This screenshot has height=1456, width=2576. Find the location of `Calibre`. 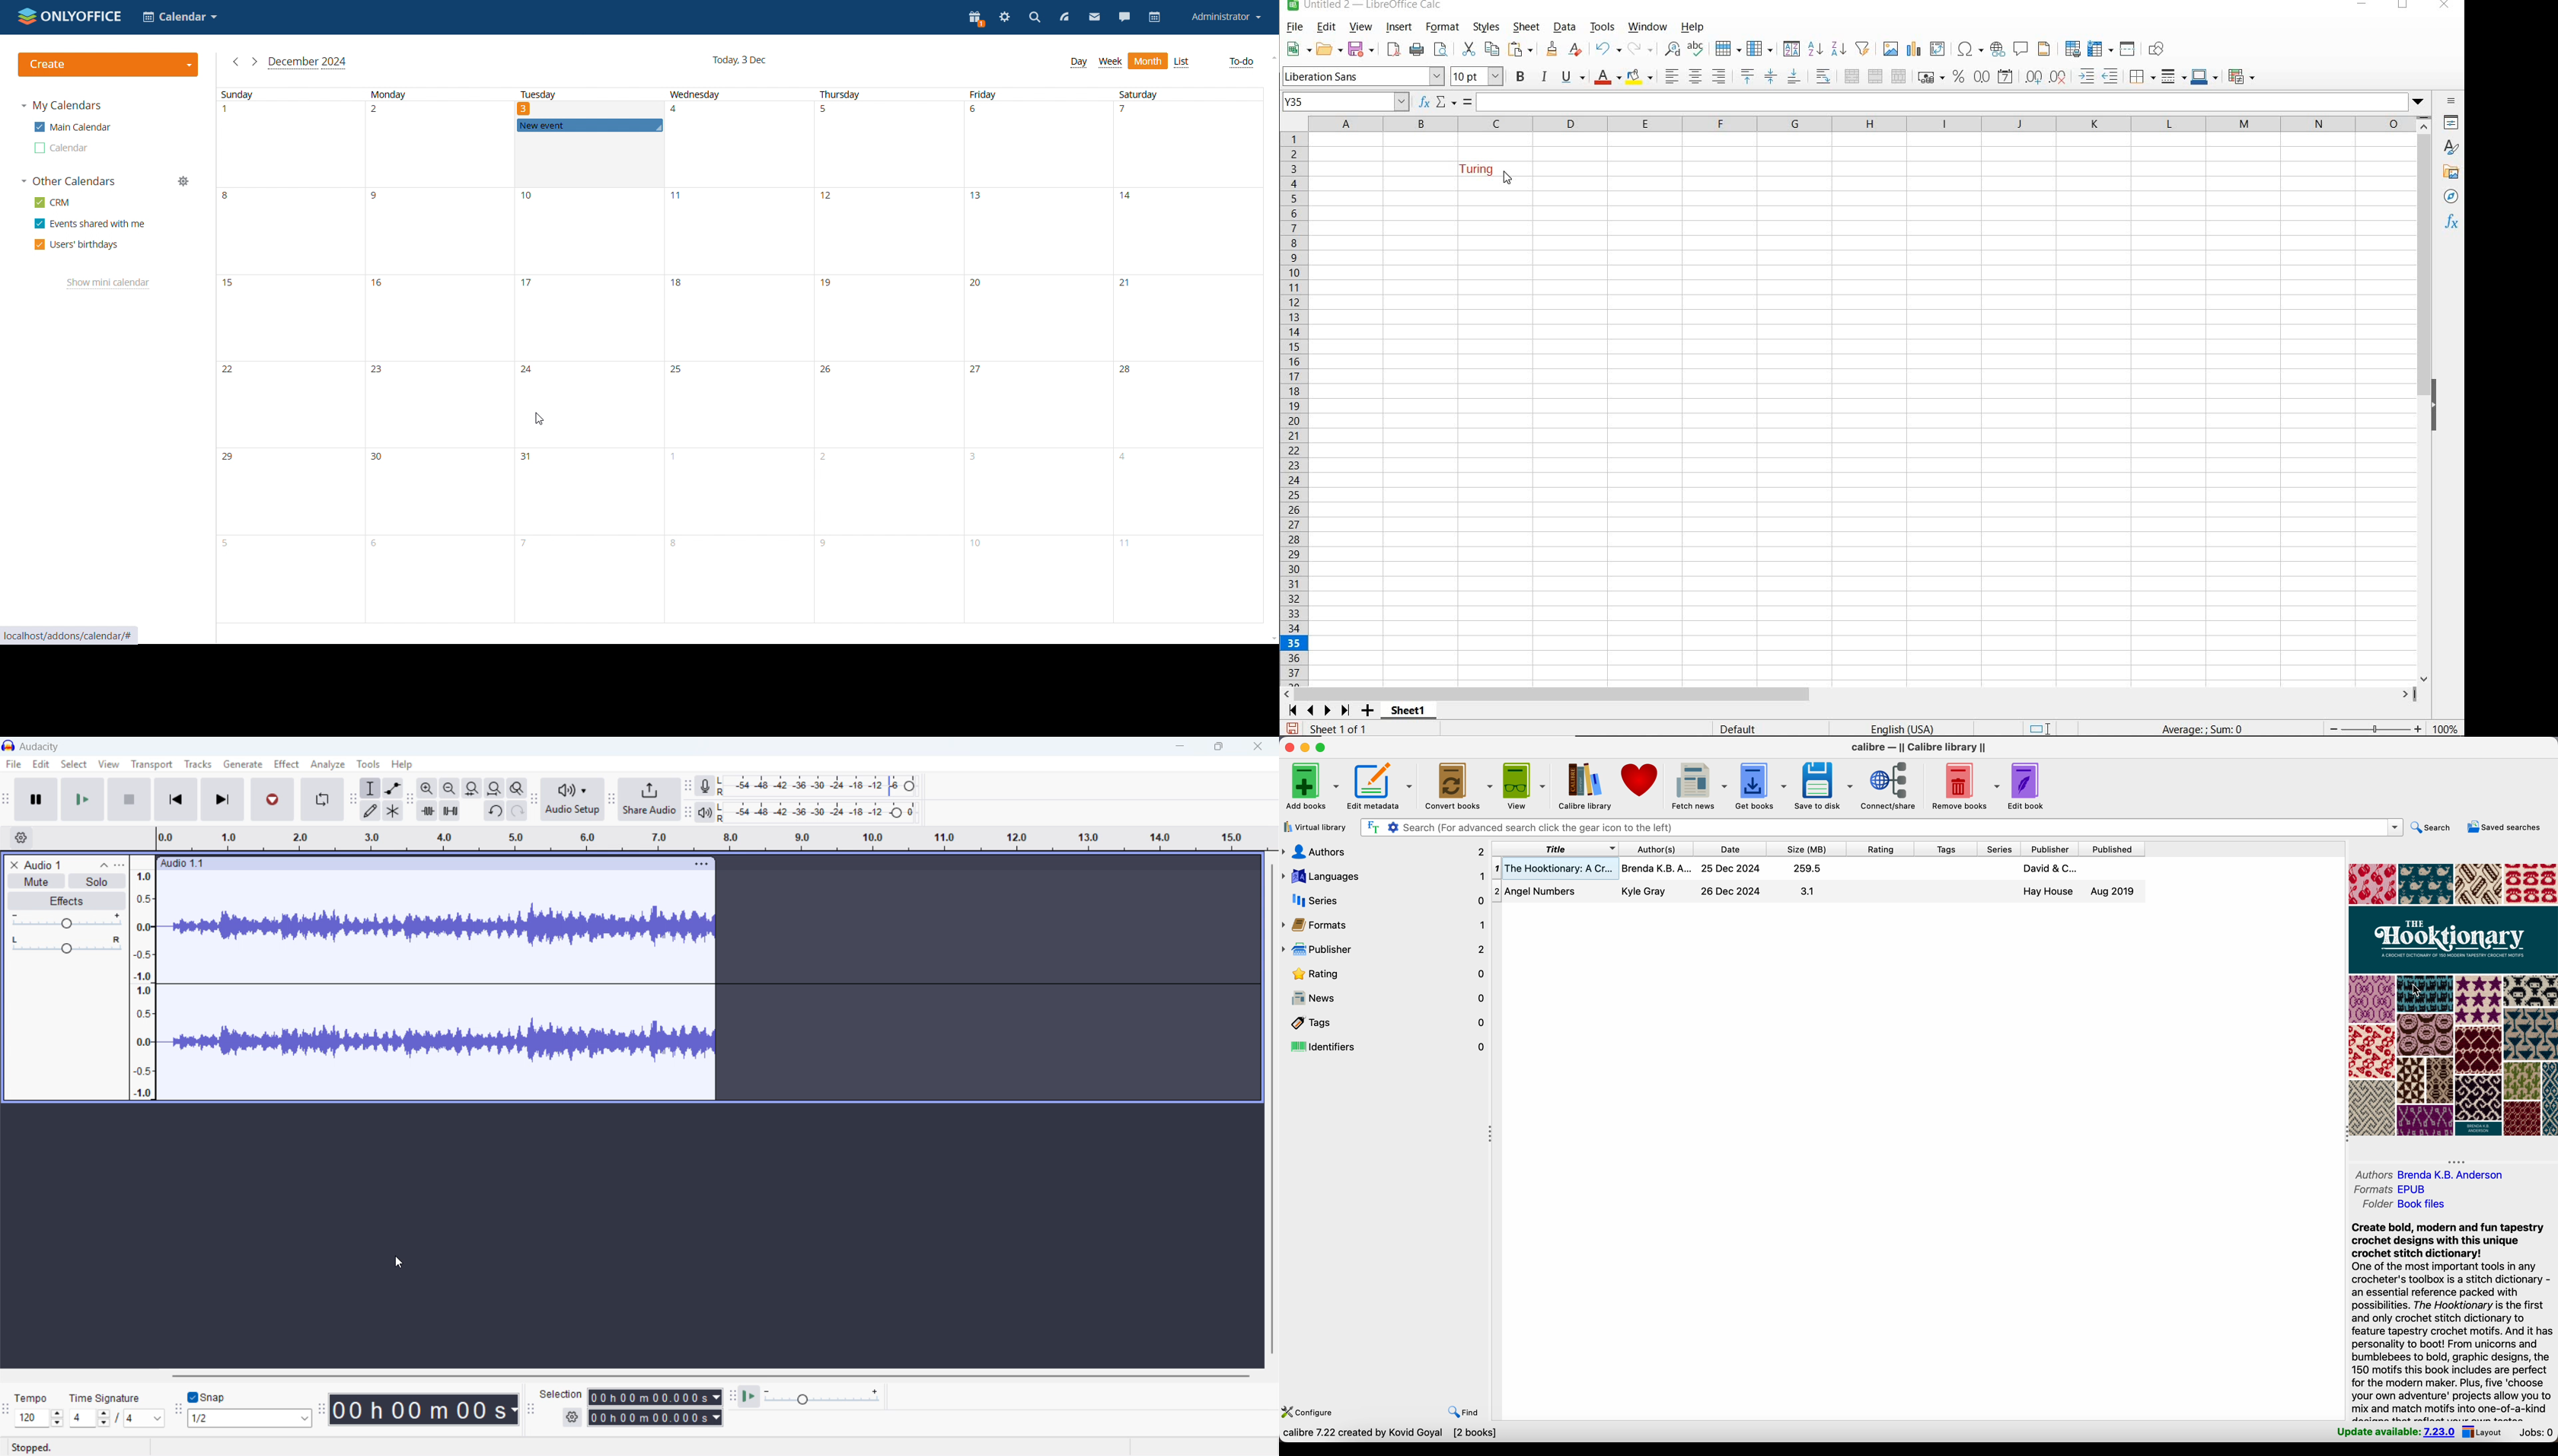

Calibre is located at coordinates (1916, 748).